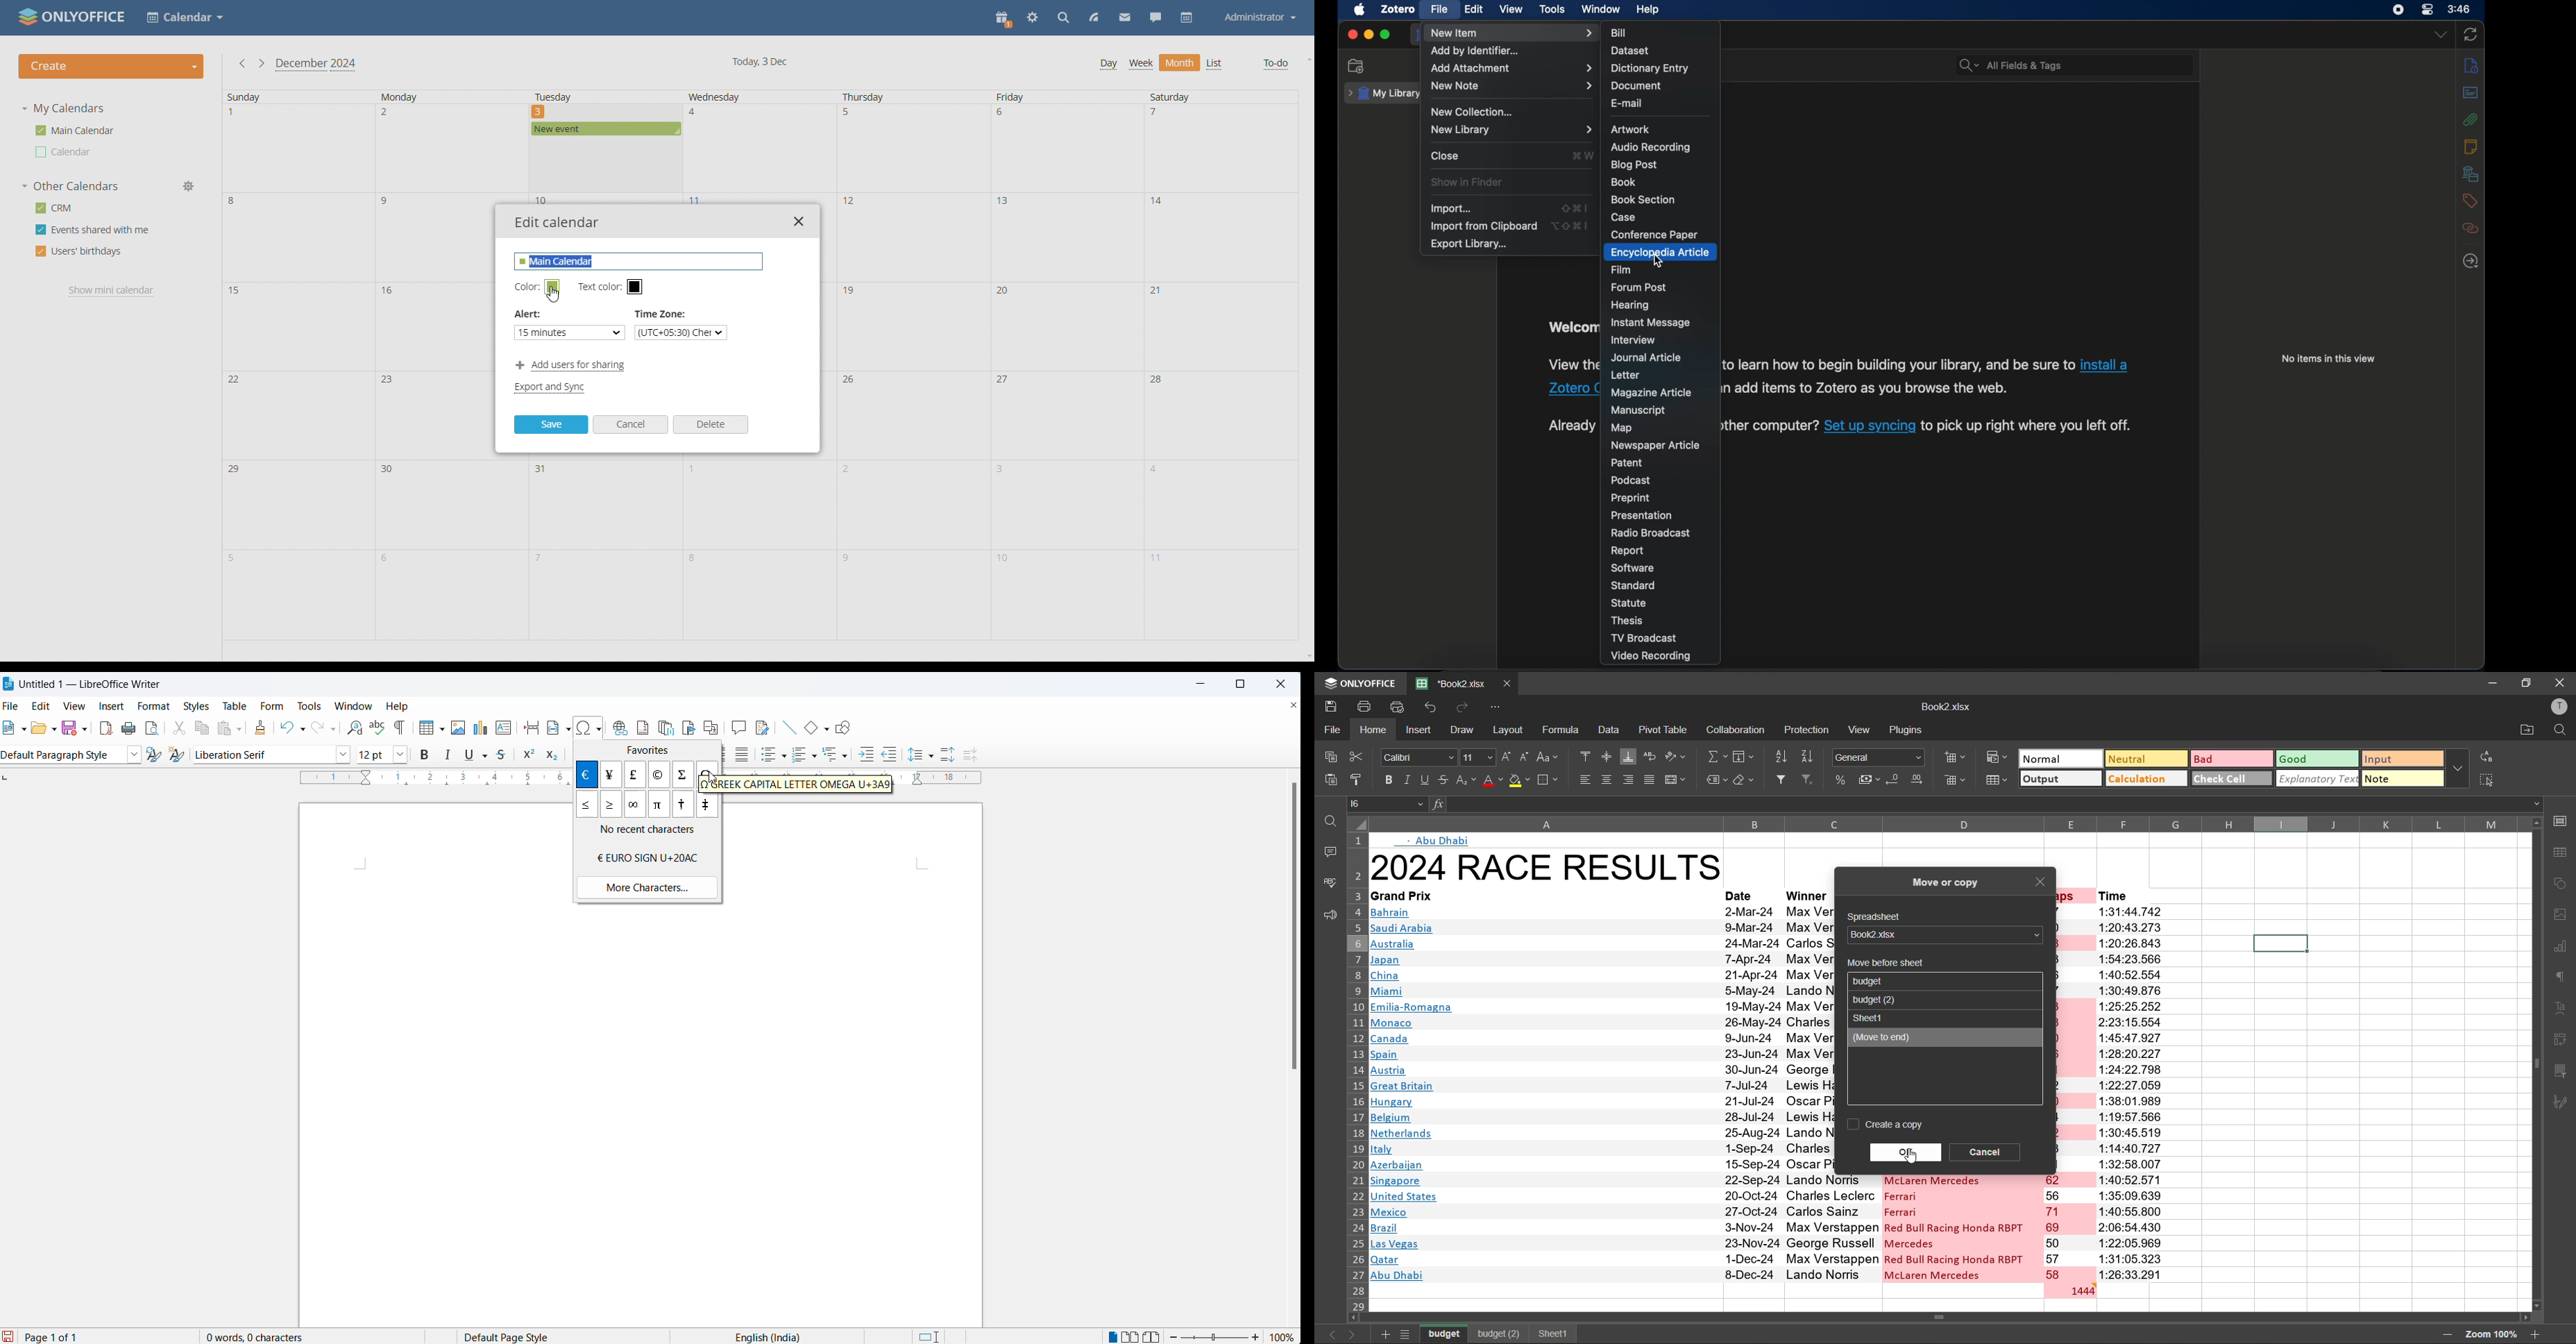  Describe the element at coordinates (910, 238) in the screenshot. I see `date` at that location.